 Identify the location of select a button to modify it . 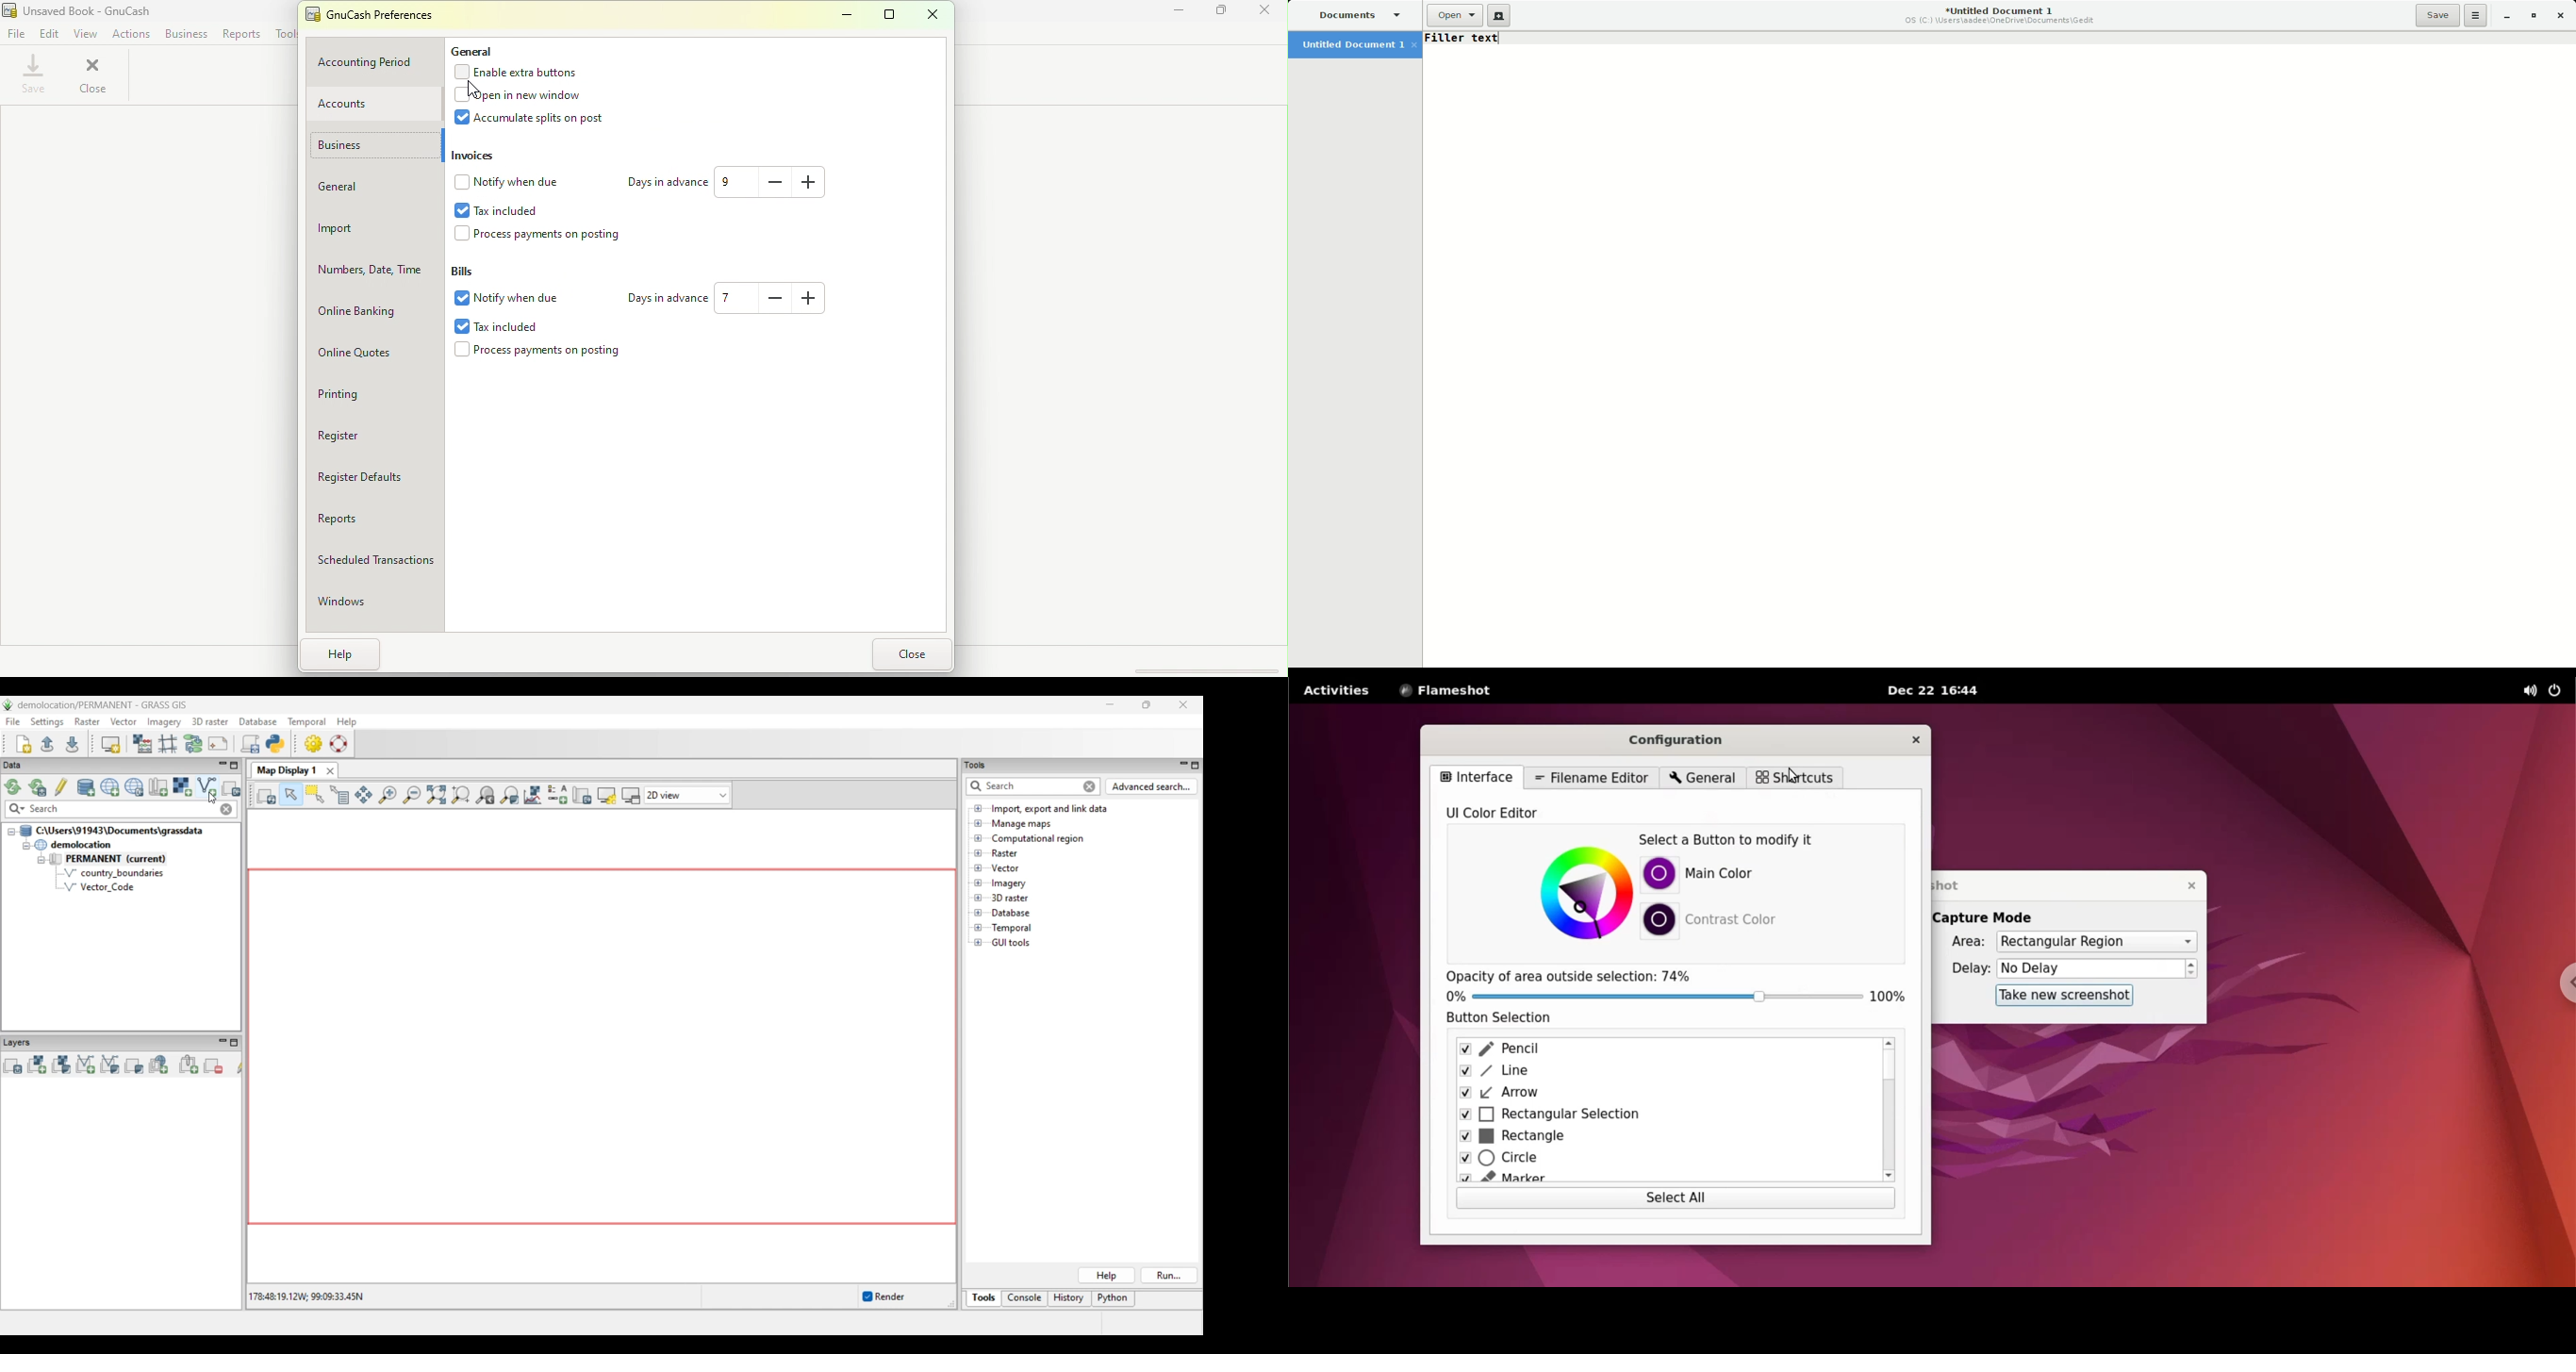
(1733, 837).